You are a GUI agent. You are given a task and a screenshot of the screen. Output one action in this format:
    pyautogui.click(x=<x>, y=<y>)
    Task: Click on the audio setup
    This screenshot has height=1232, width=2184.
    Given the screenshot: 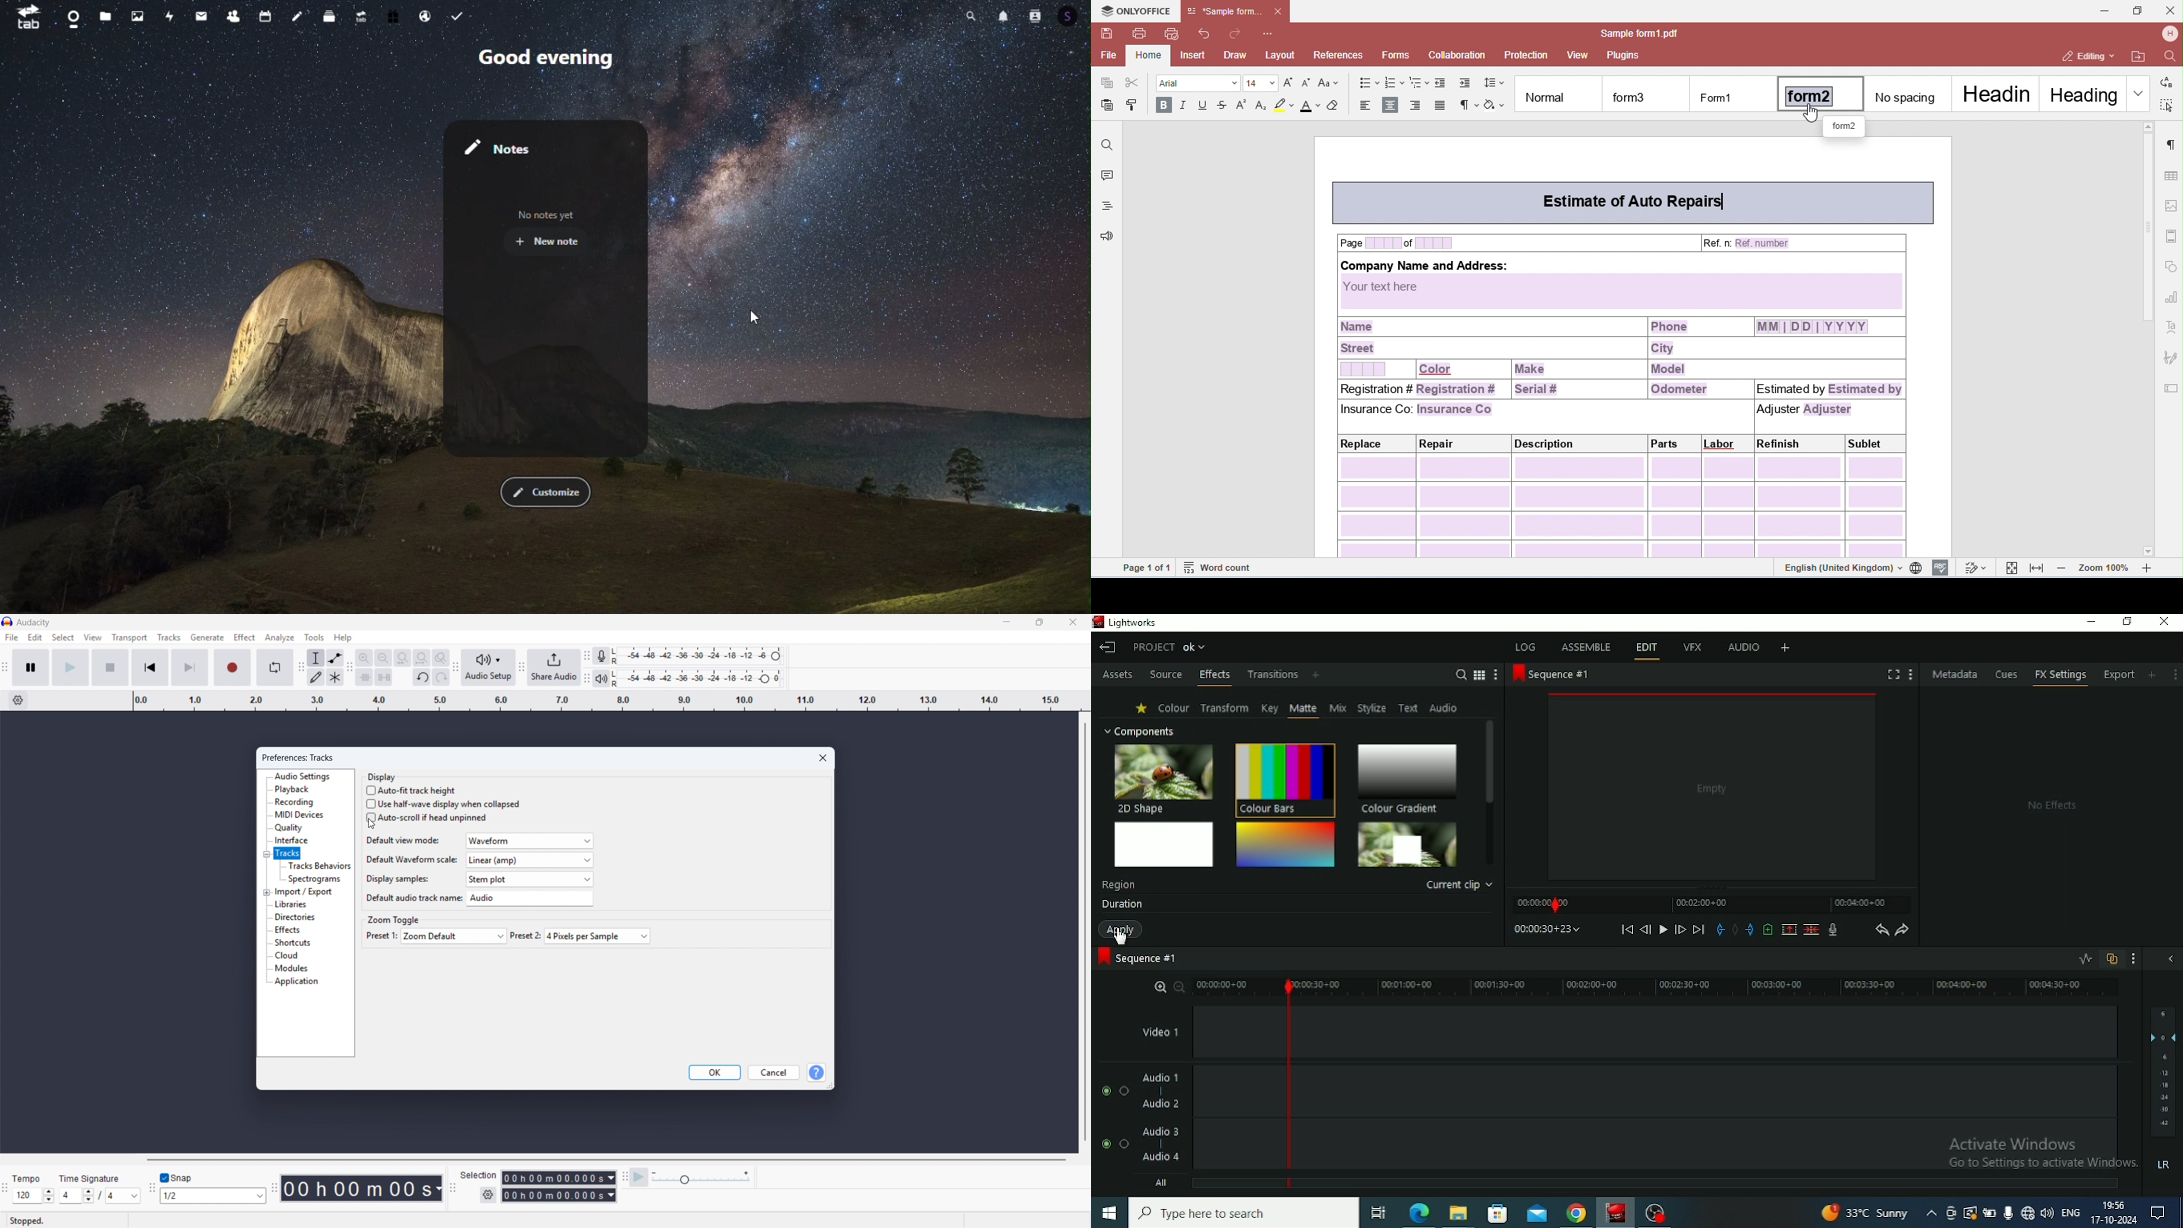 What is the action you would take?
    pyautogui.click(x=489, y=667)
    